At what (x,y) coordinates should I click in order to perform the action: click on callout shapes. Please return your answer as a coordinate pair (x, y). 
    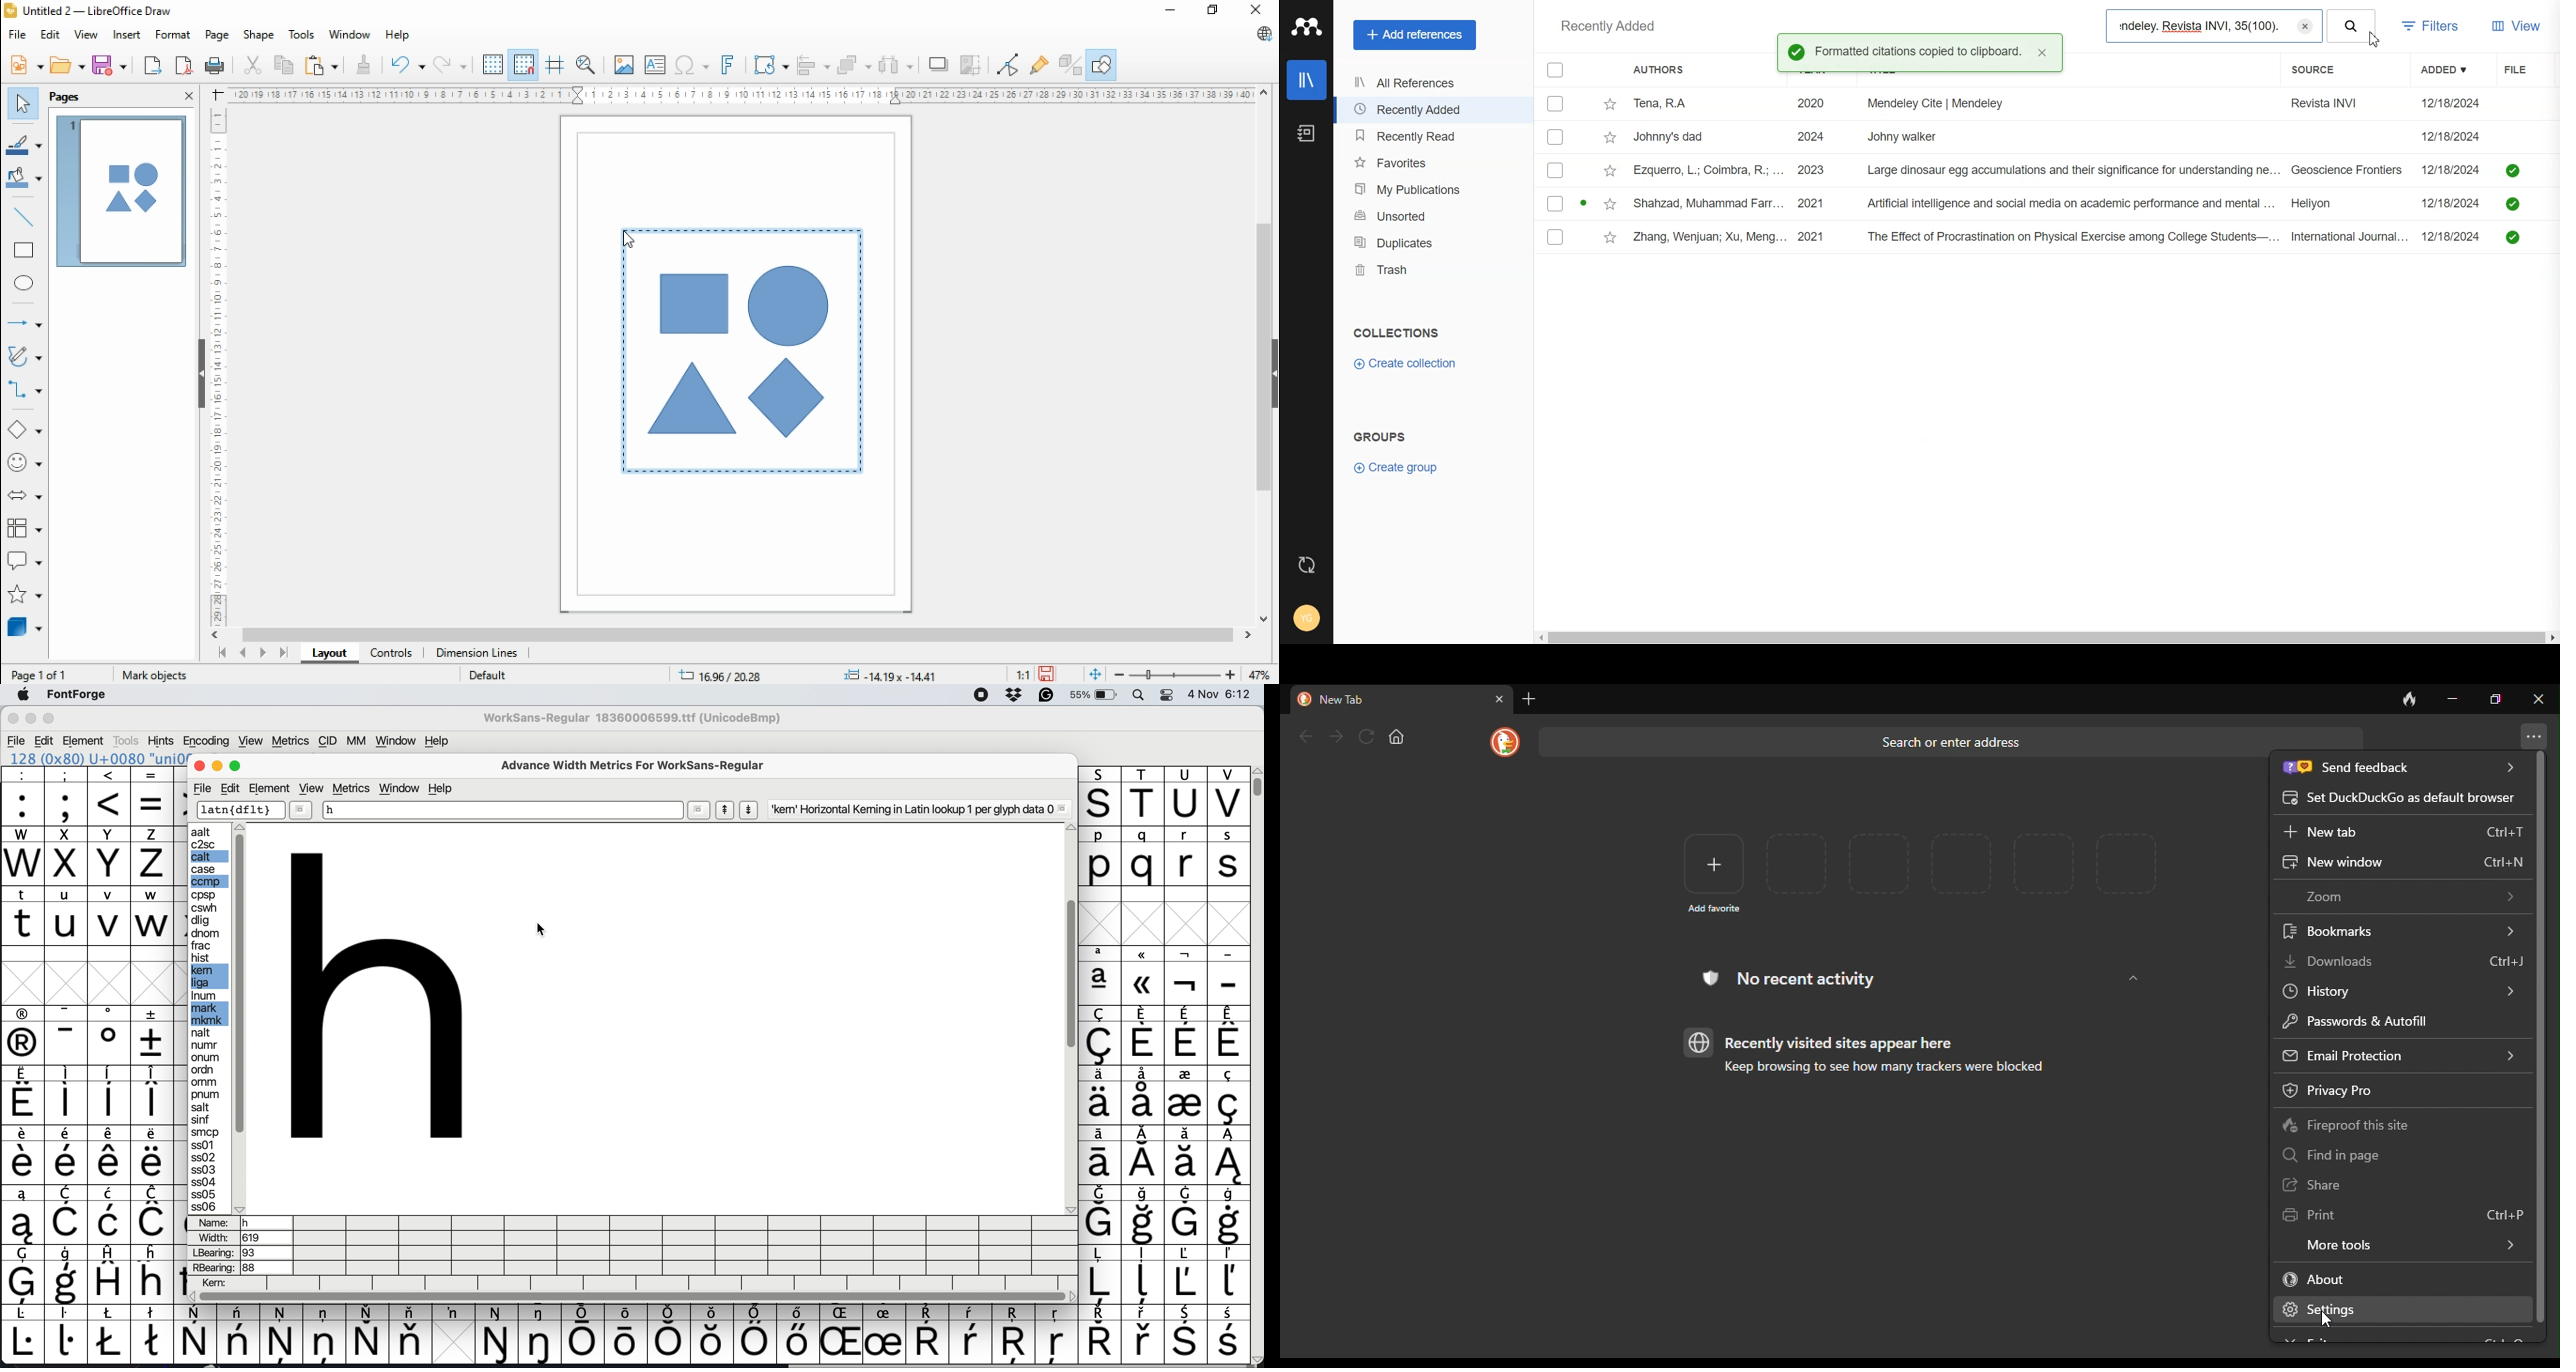
    Looking at the image, I should click on (25, 560).